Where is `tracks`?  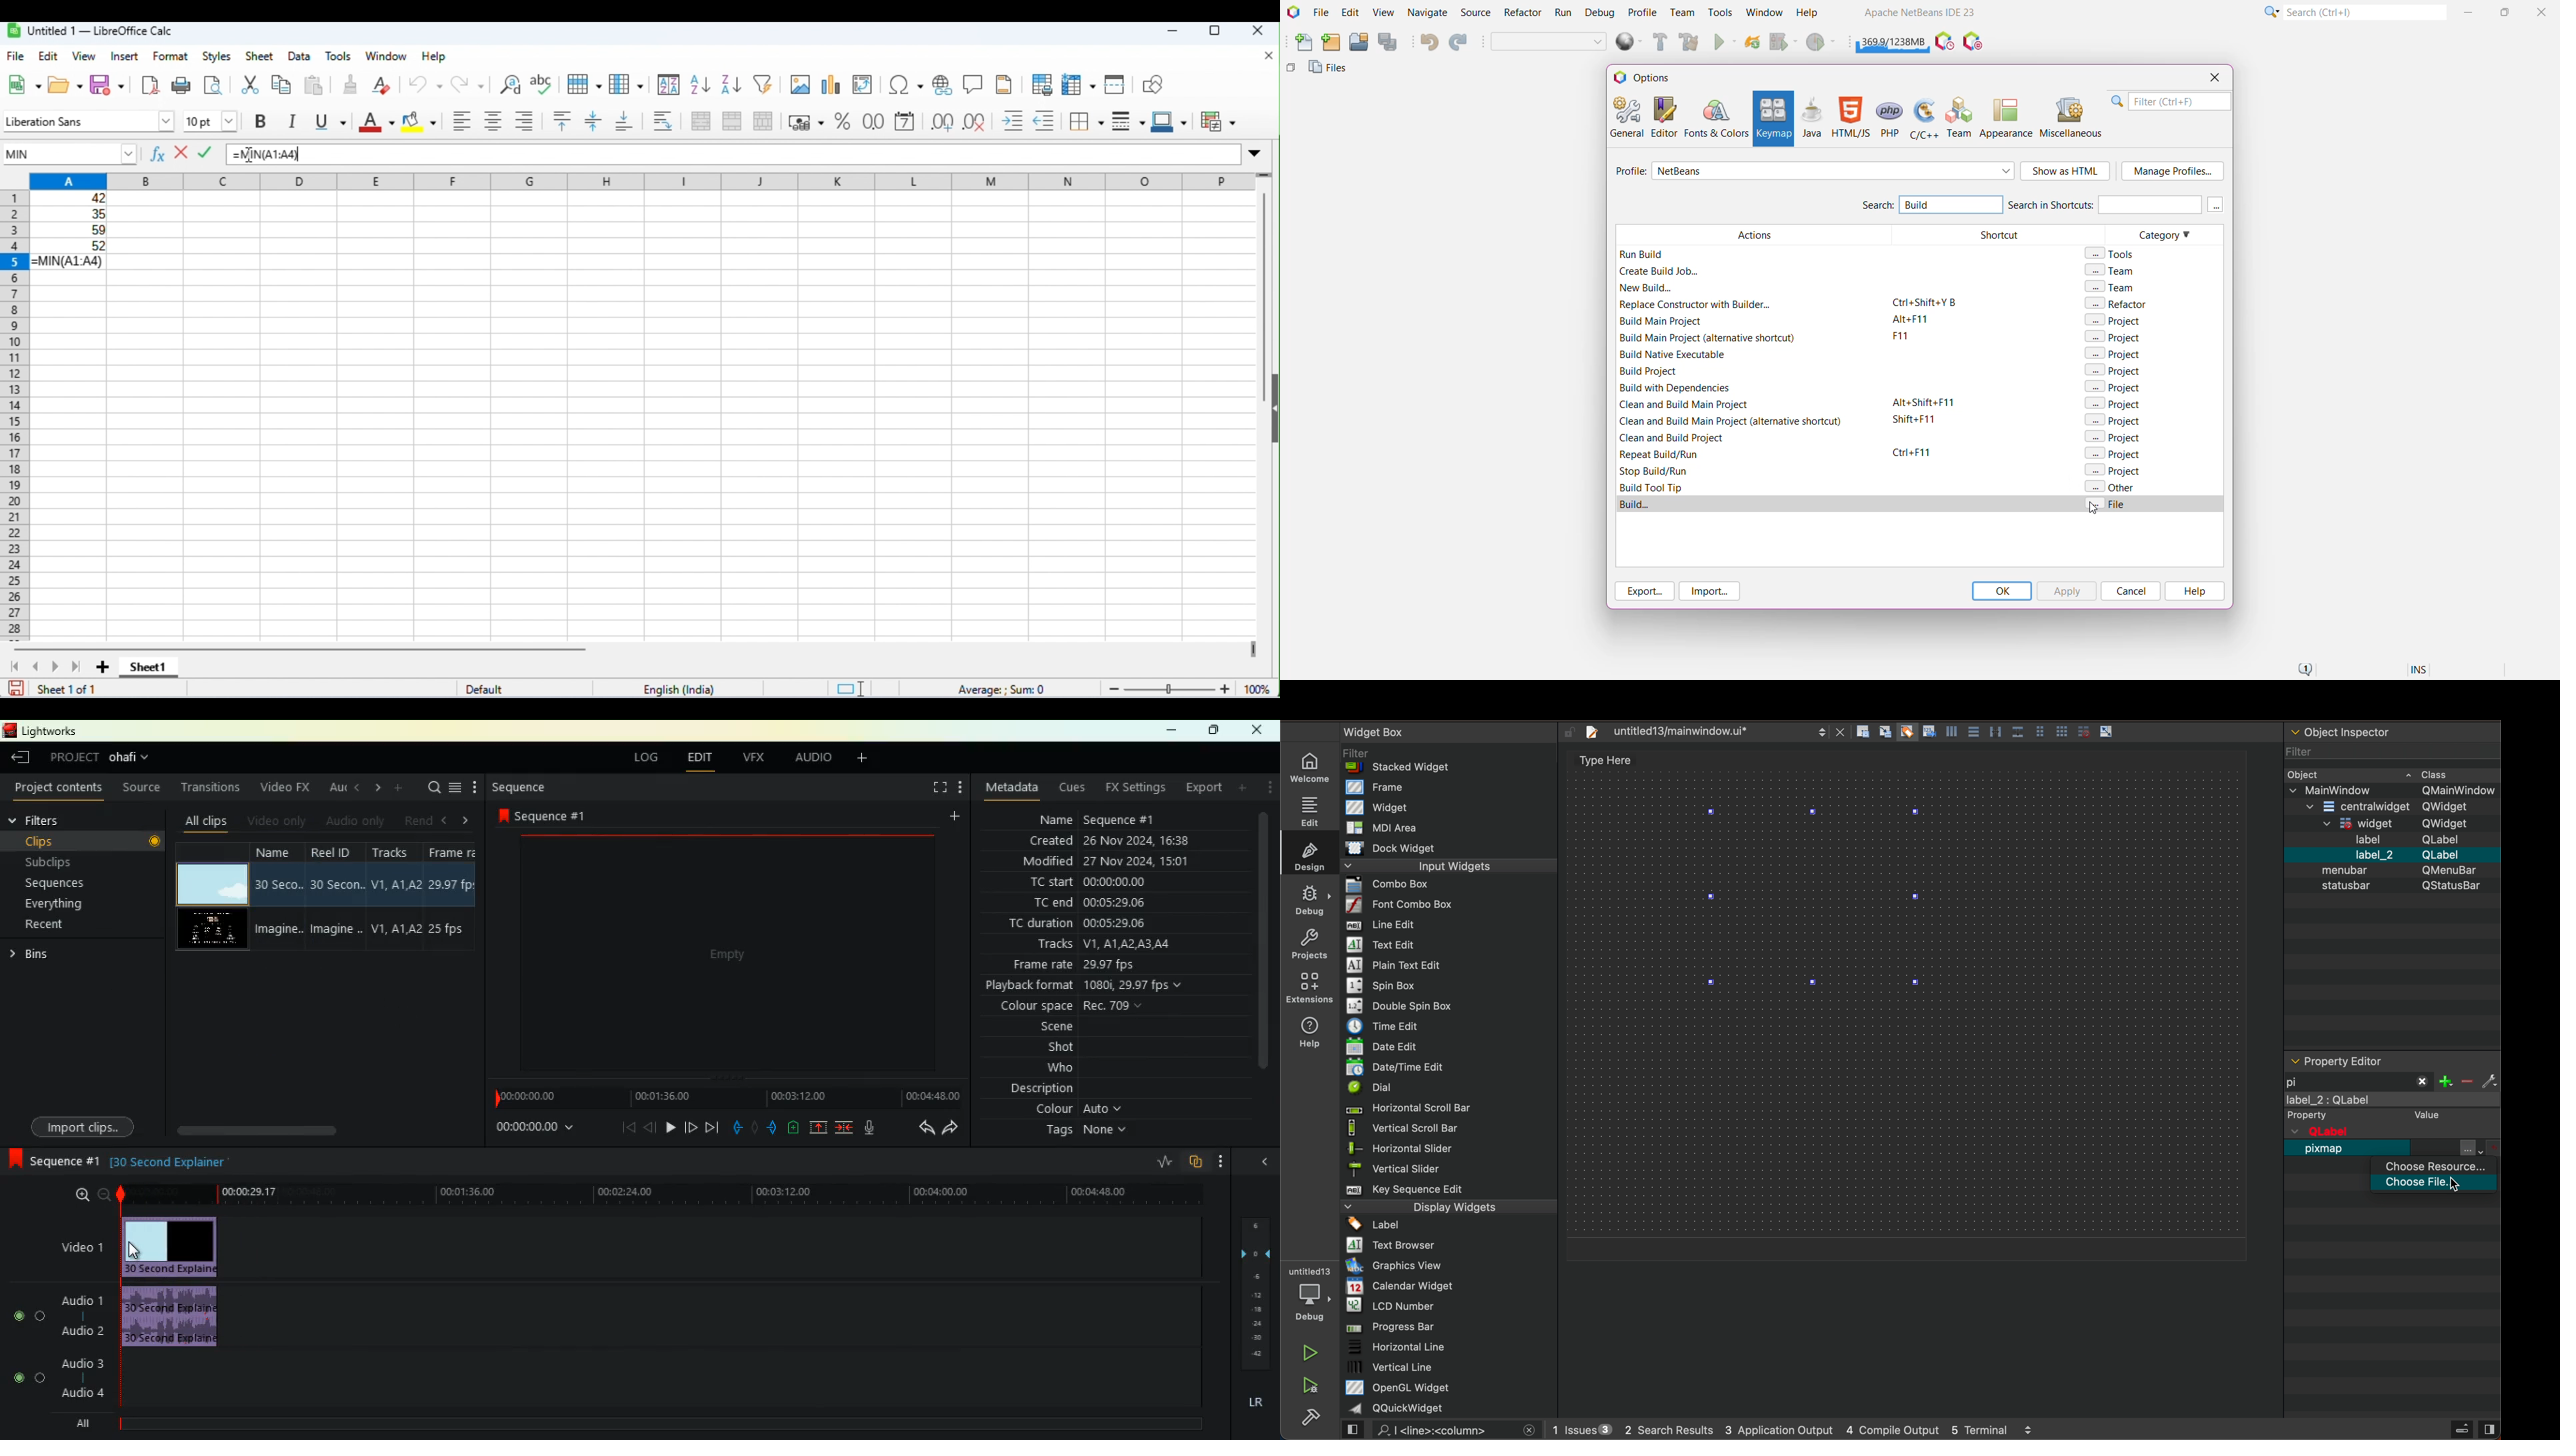
tracks is located at coordinates (1113, 945).